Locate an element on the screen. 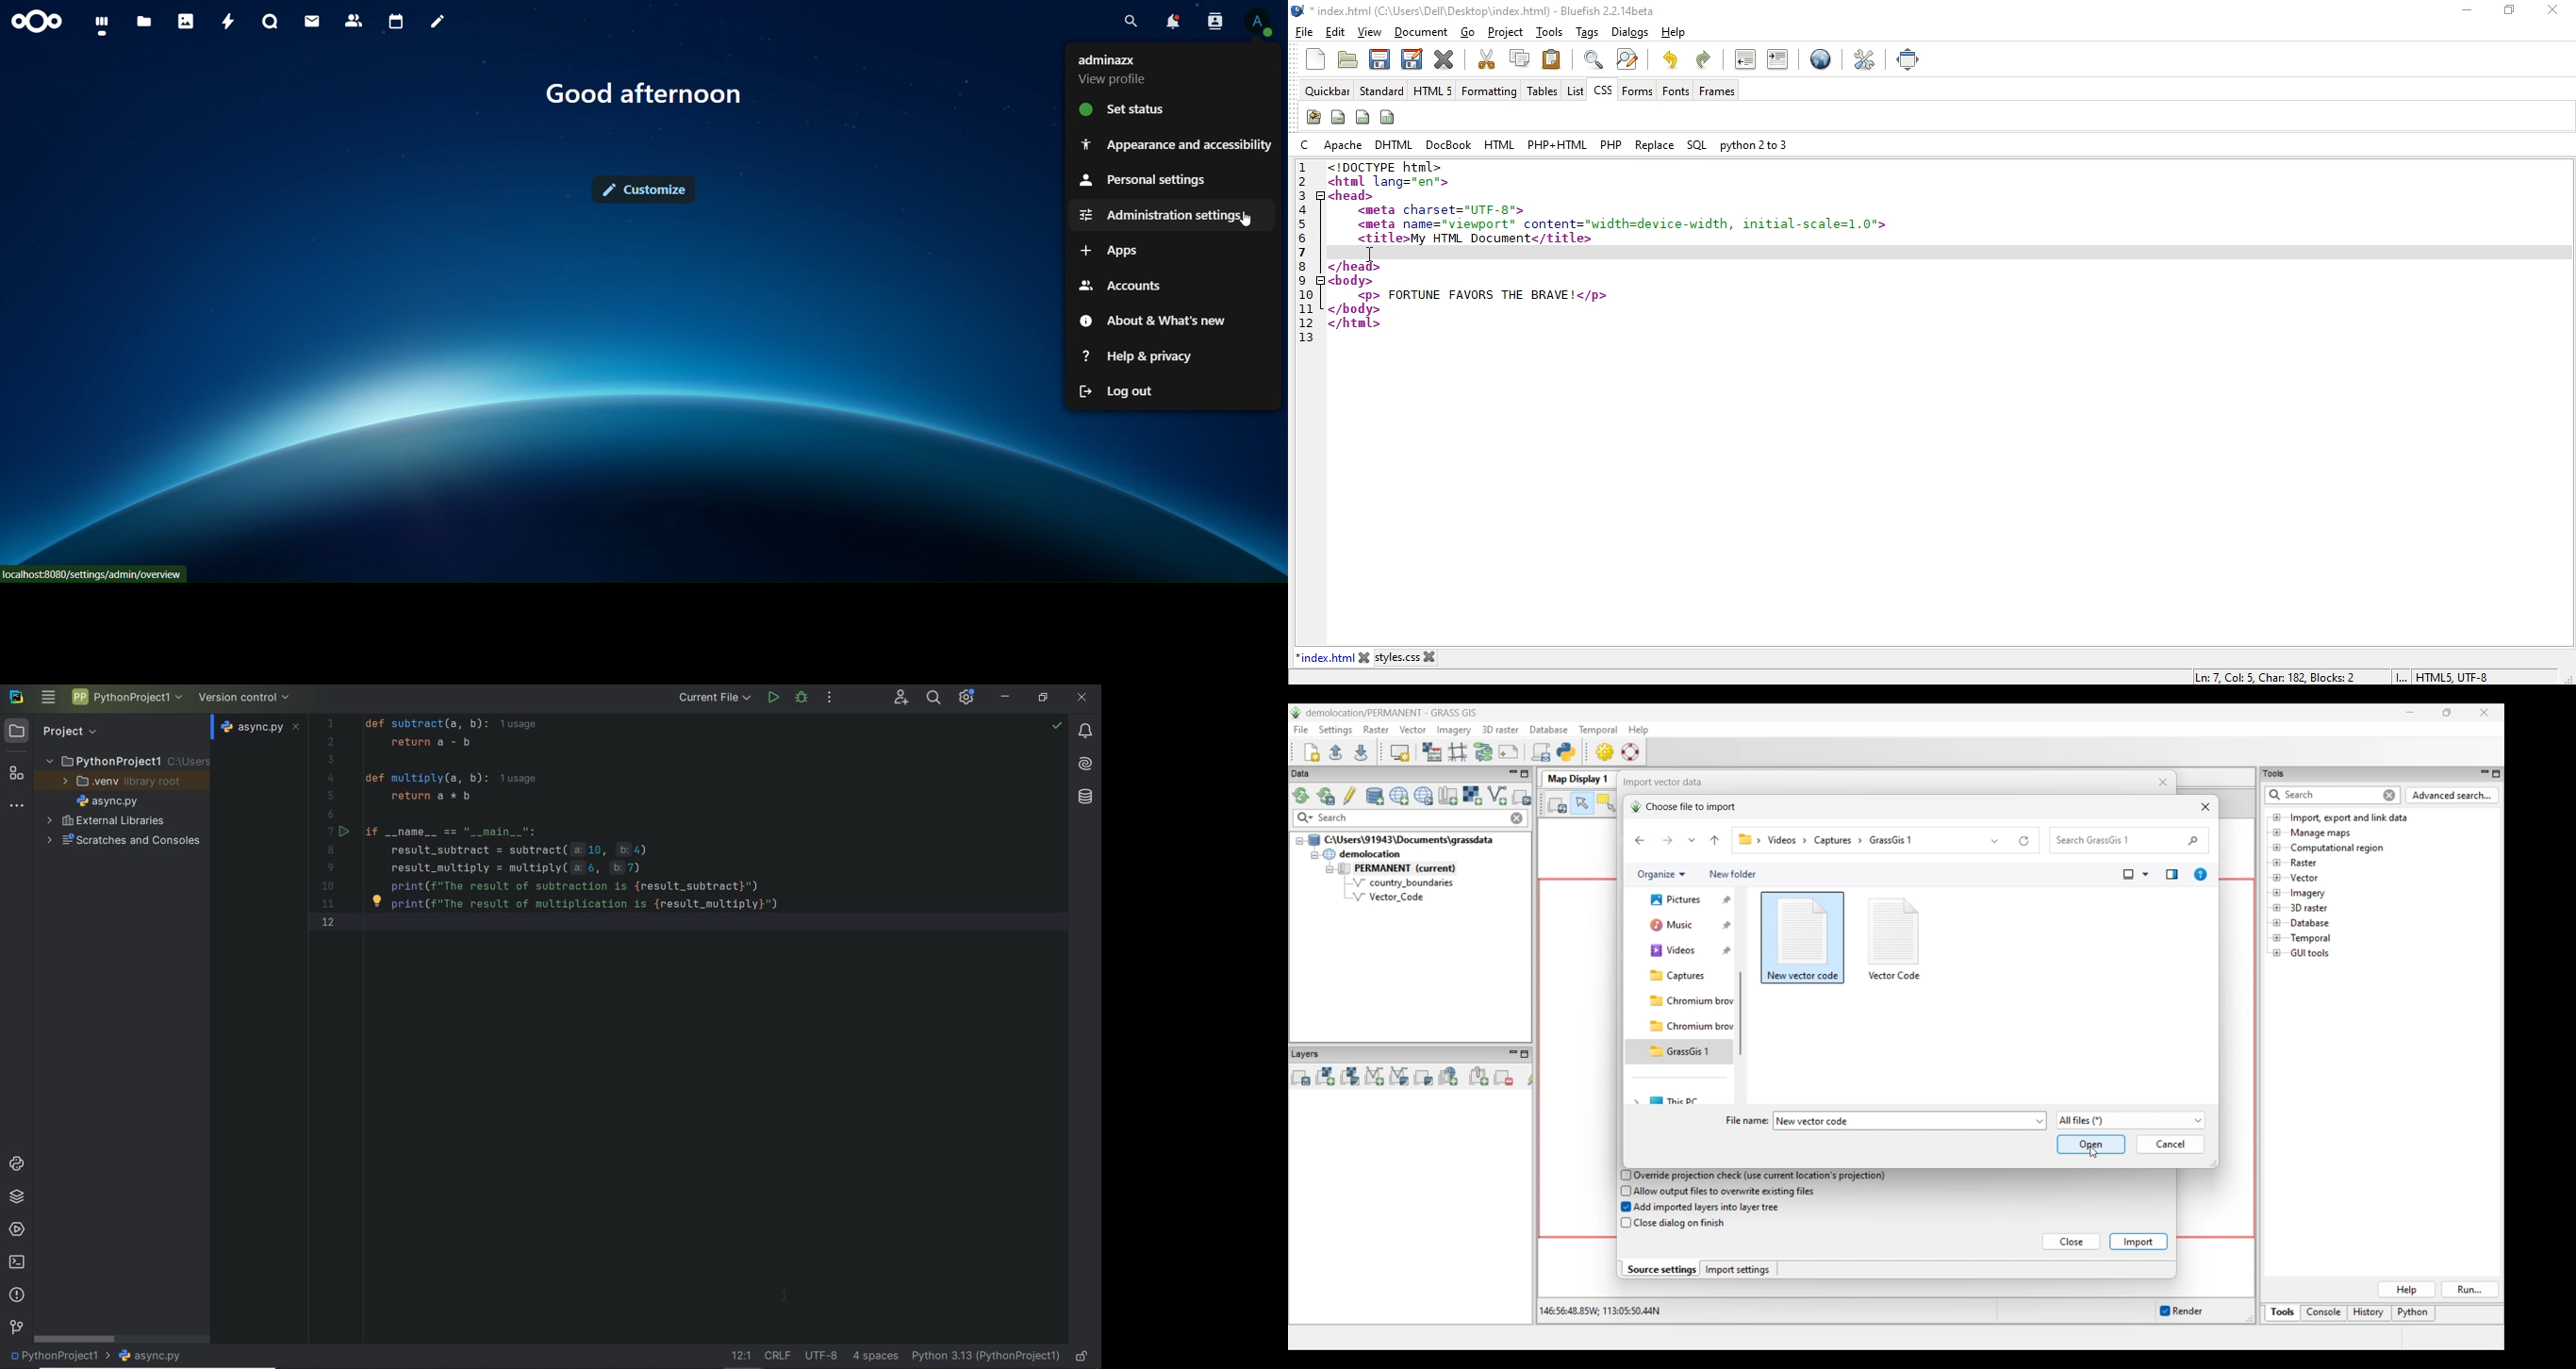 This screenshot has height=1372, width=2576. notifications is located at coordinates (1167, 21).